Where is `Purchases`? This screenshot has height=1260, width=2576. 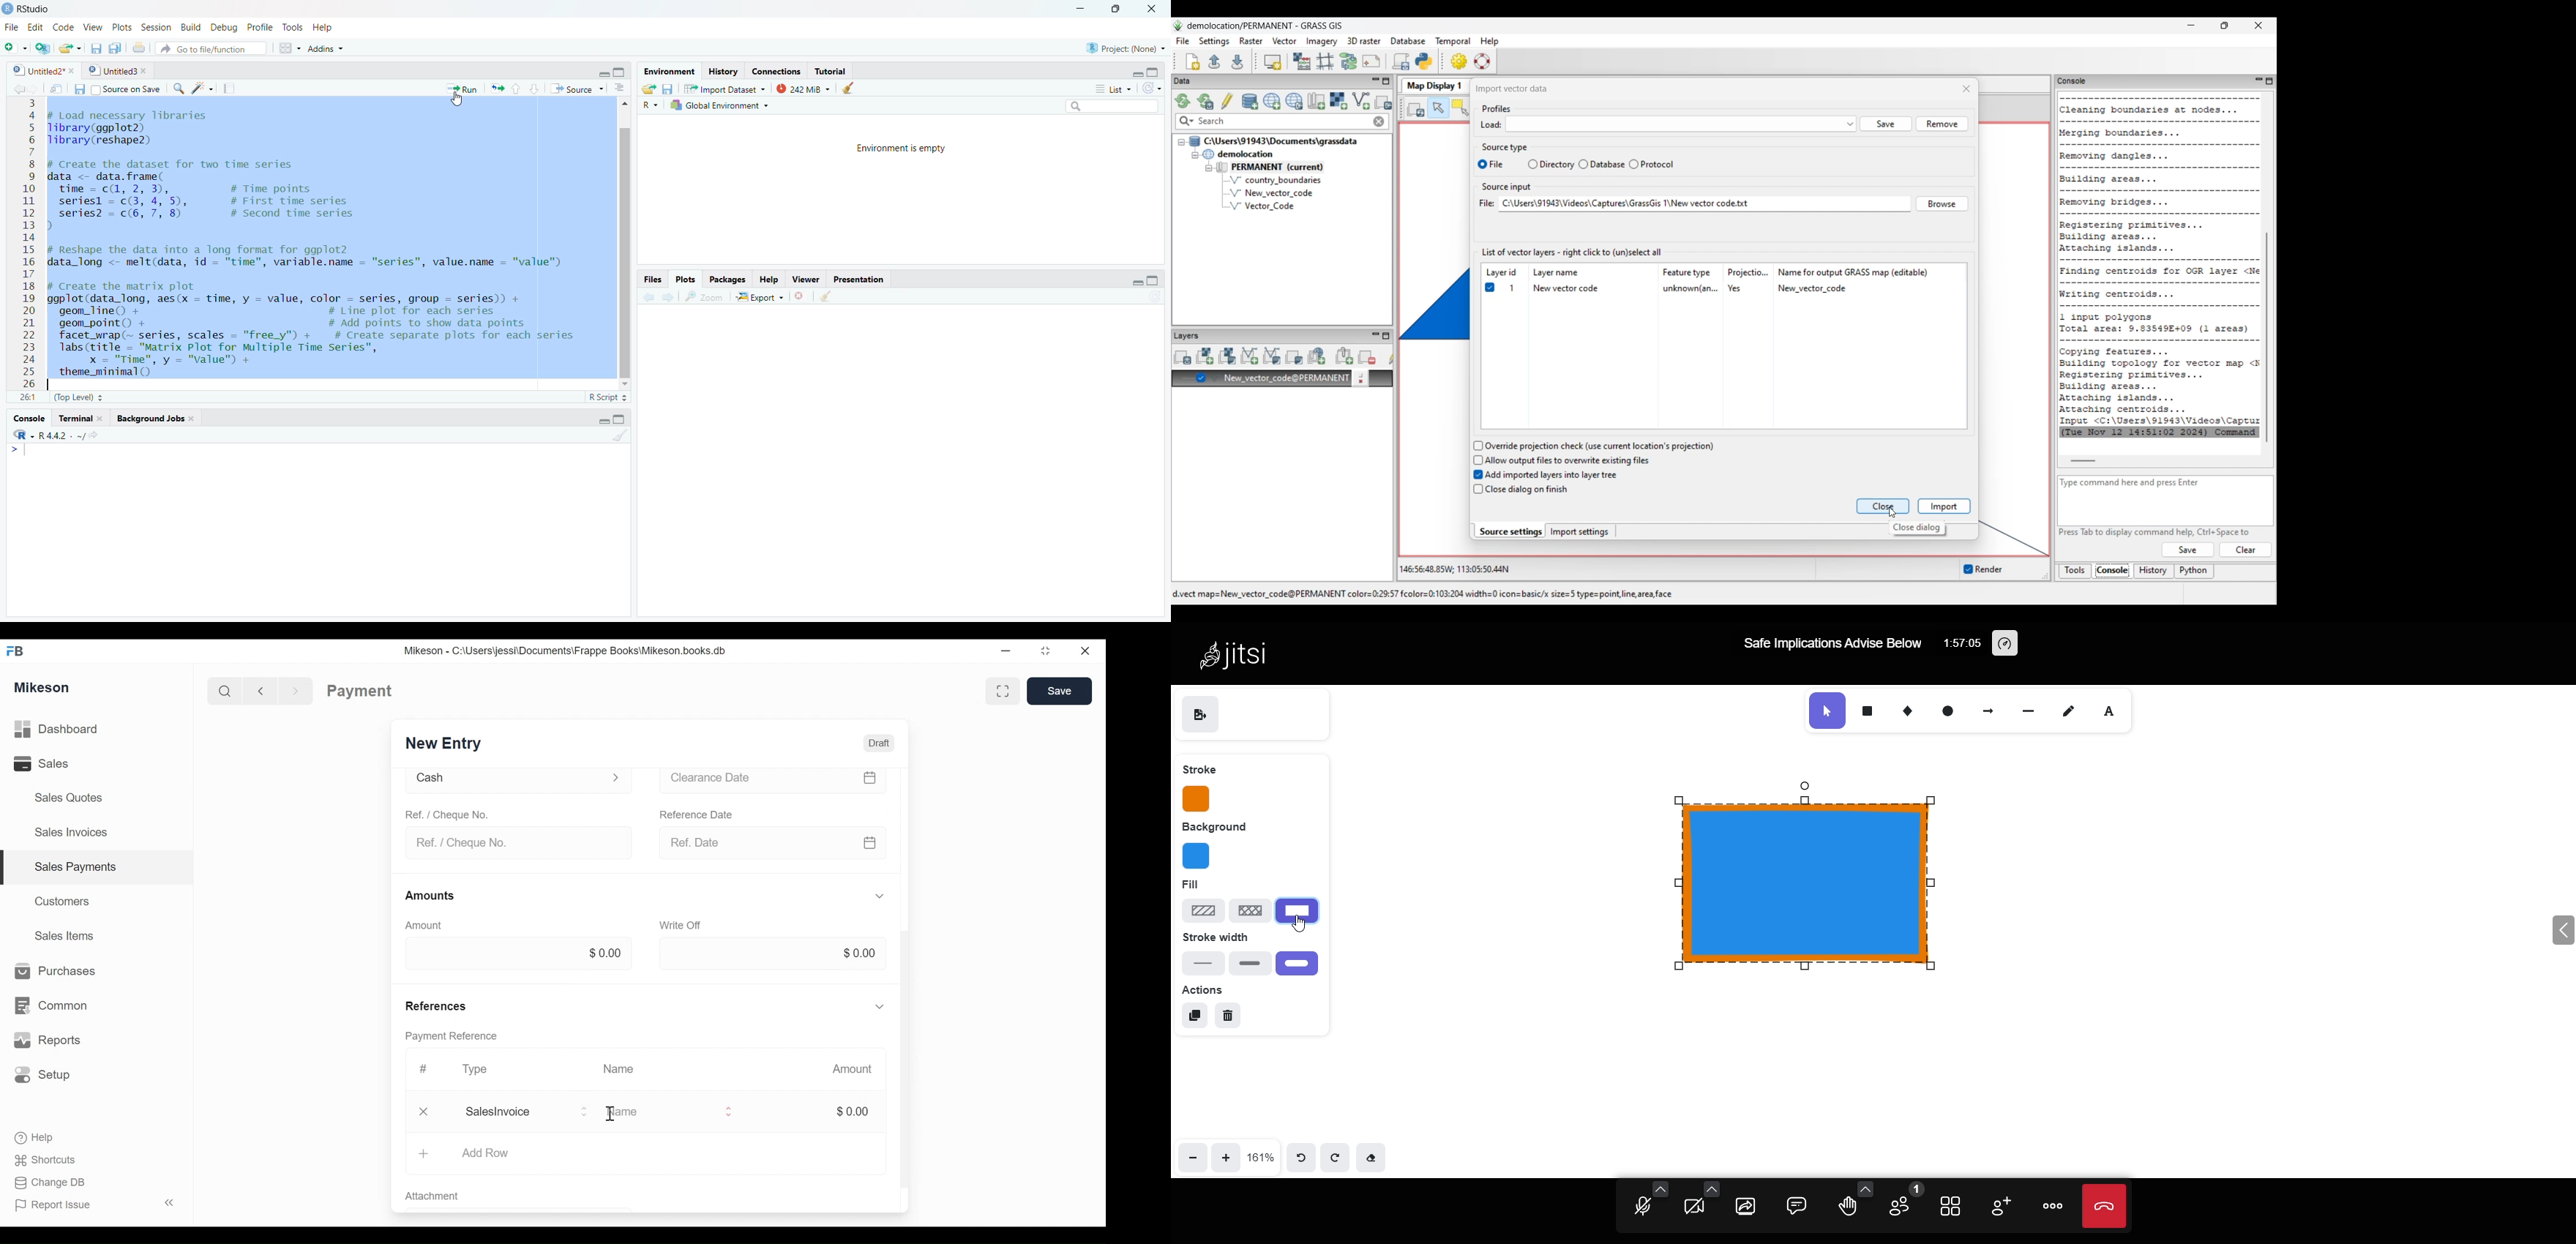
Purchases is located at coordinates (55, 971).